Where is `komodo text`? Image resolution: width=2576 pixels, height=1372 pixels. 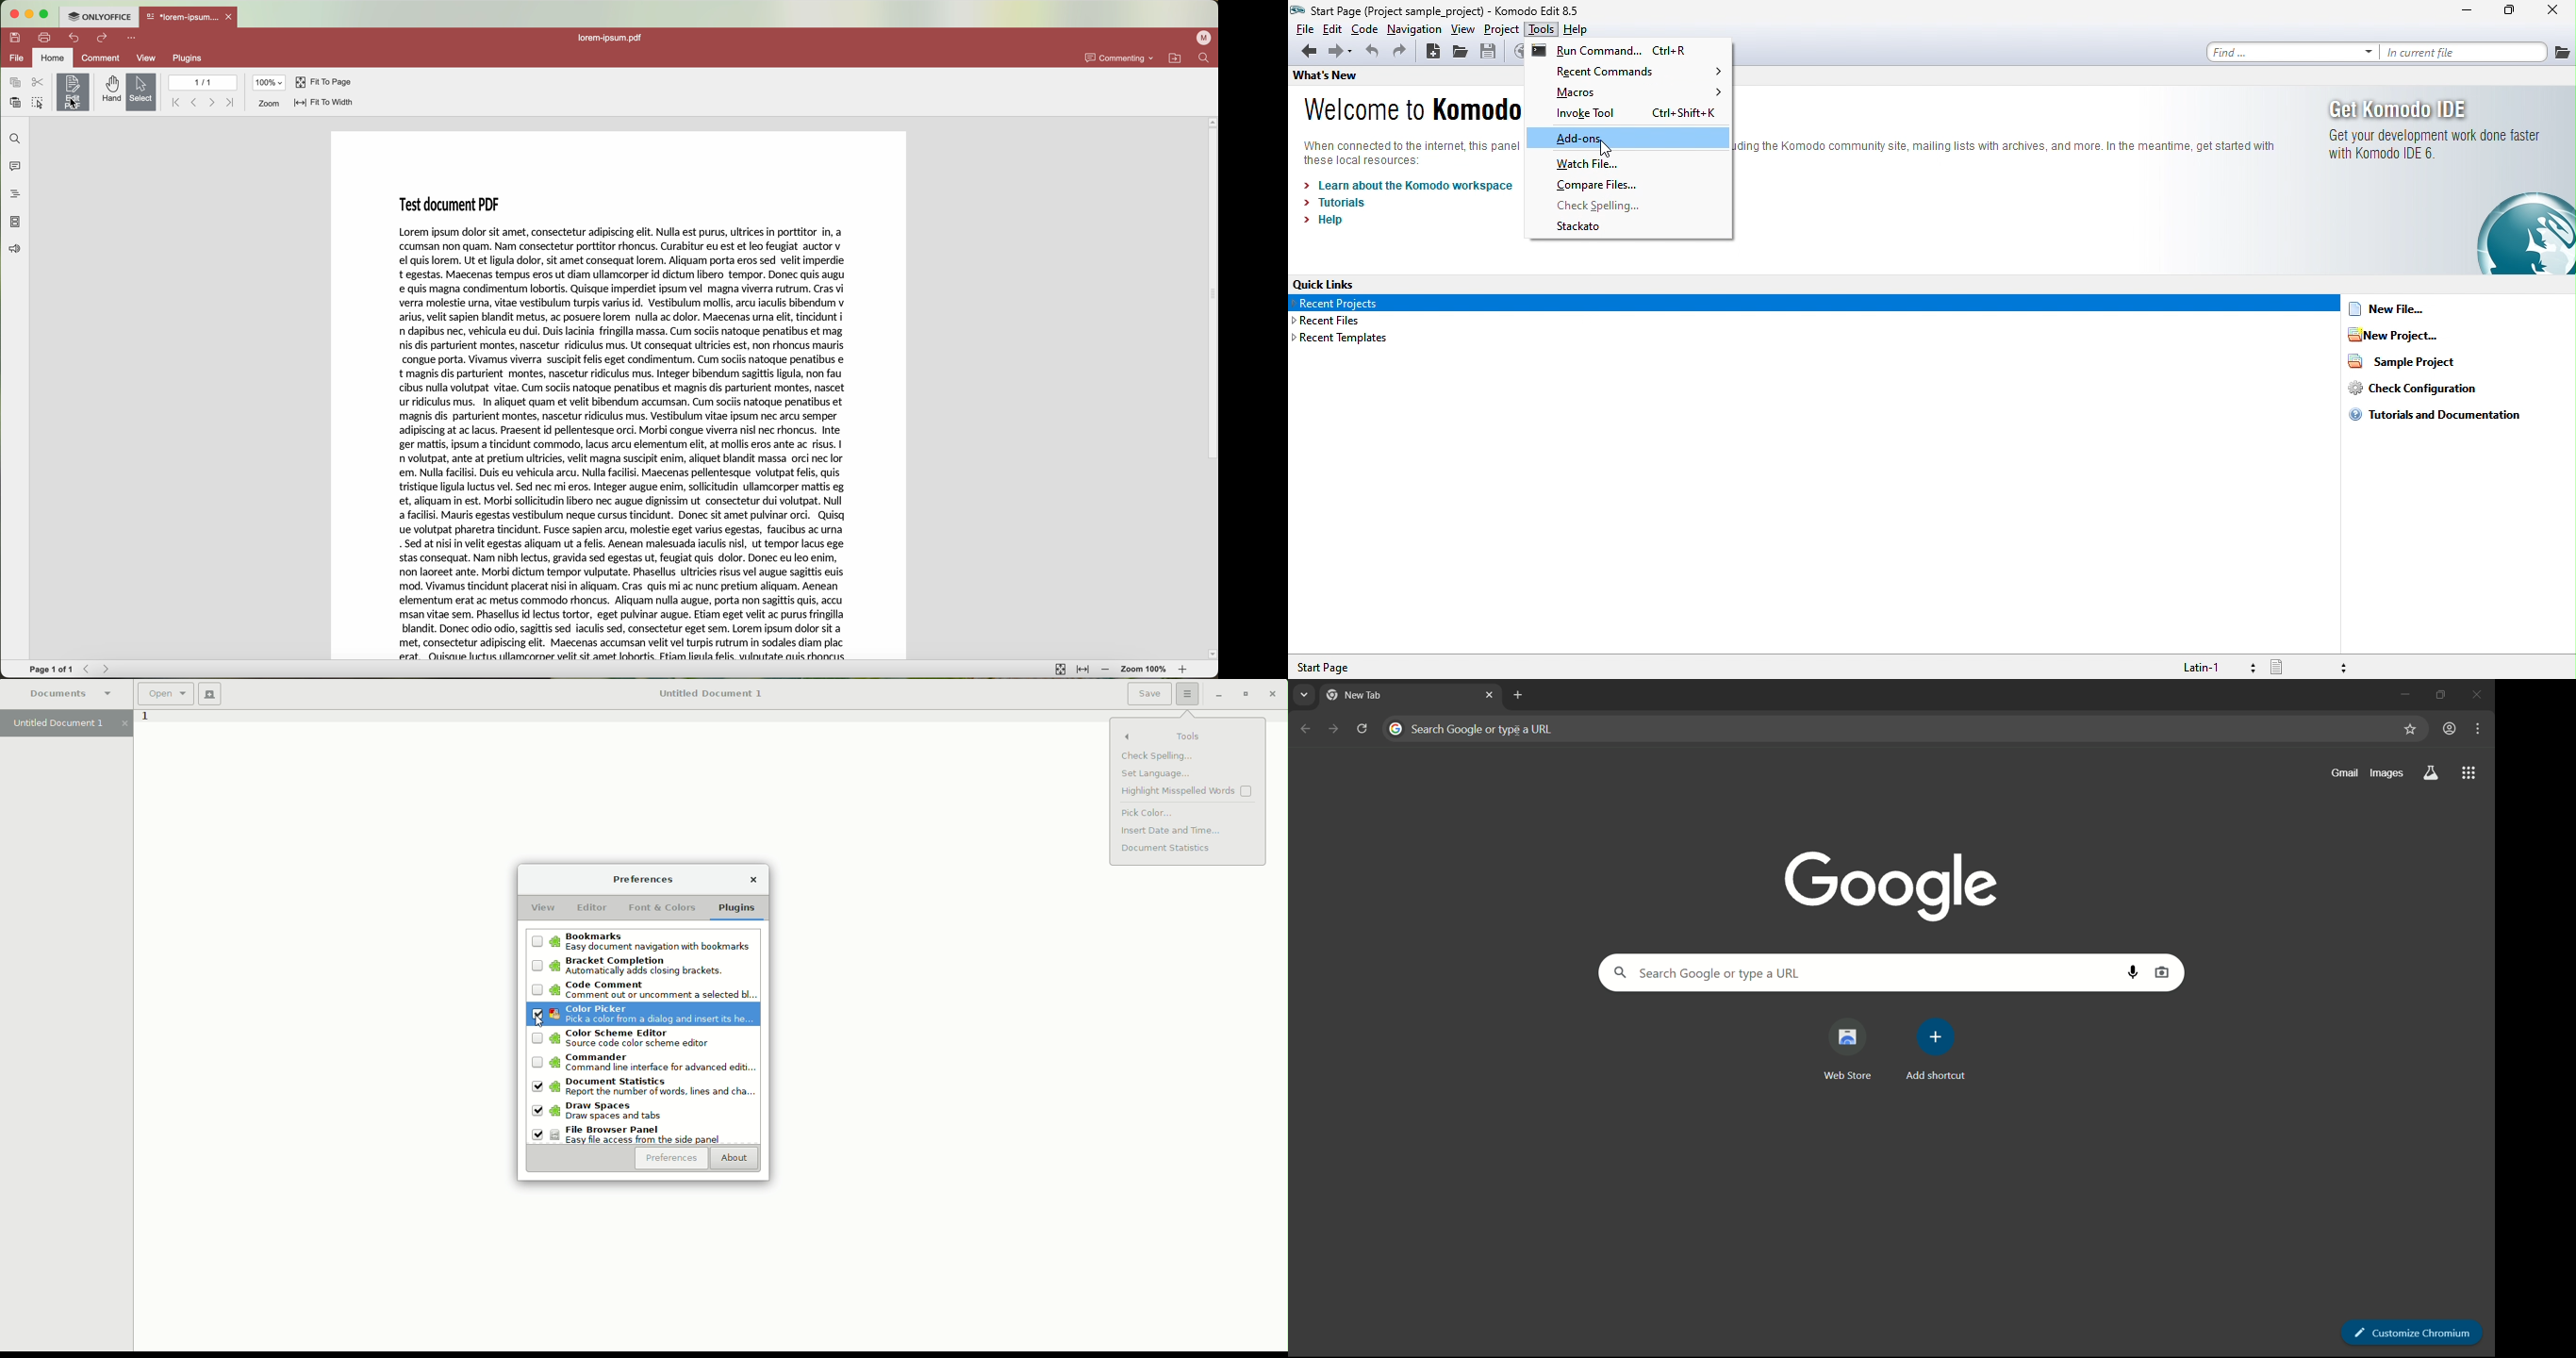
komodo text is located at coordinates (1409, 148).